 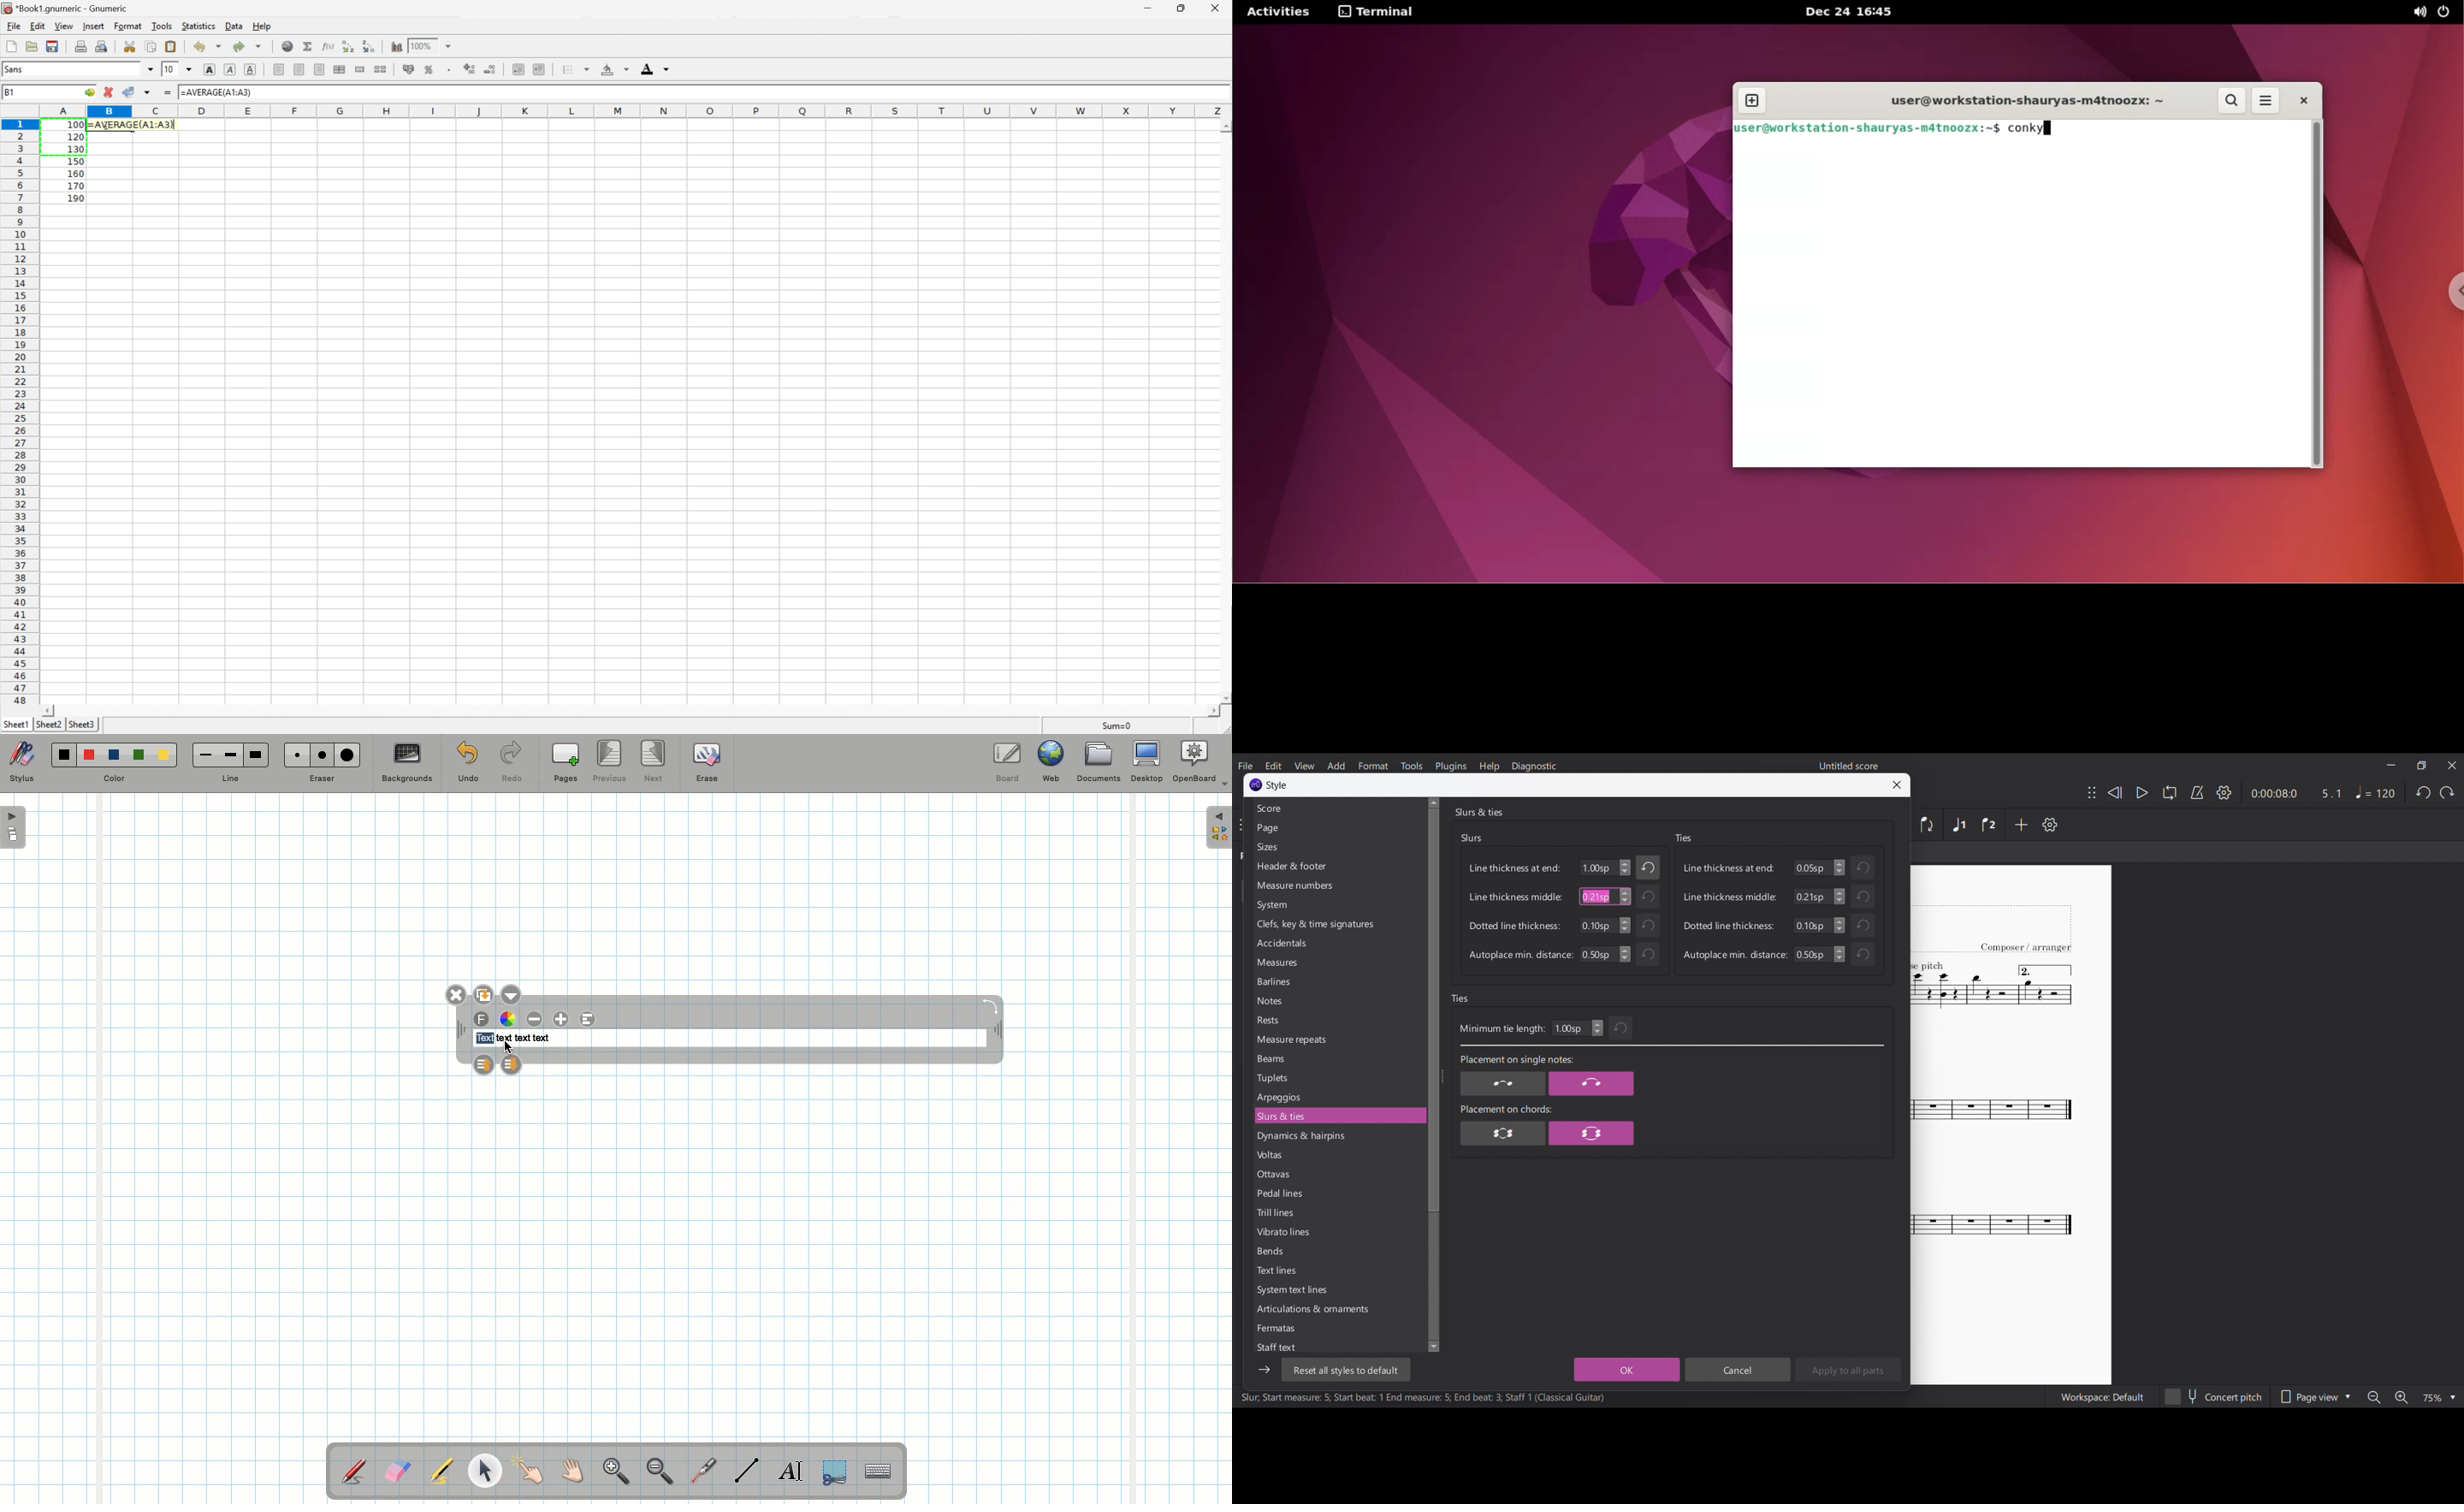 What do you see at coordinates (299, 69) in the screenshot?
I see `Center horizontally` at bounding box center [299, 69].